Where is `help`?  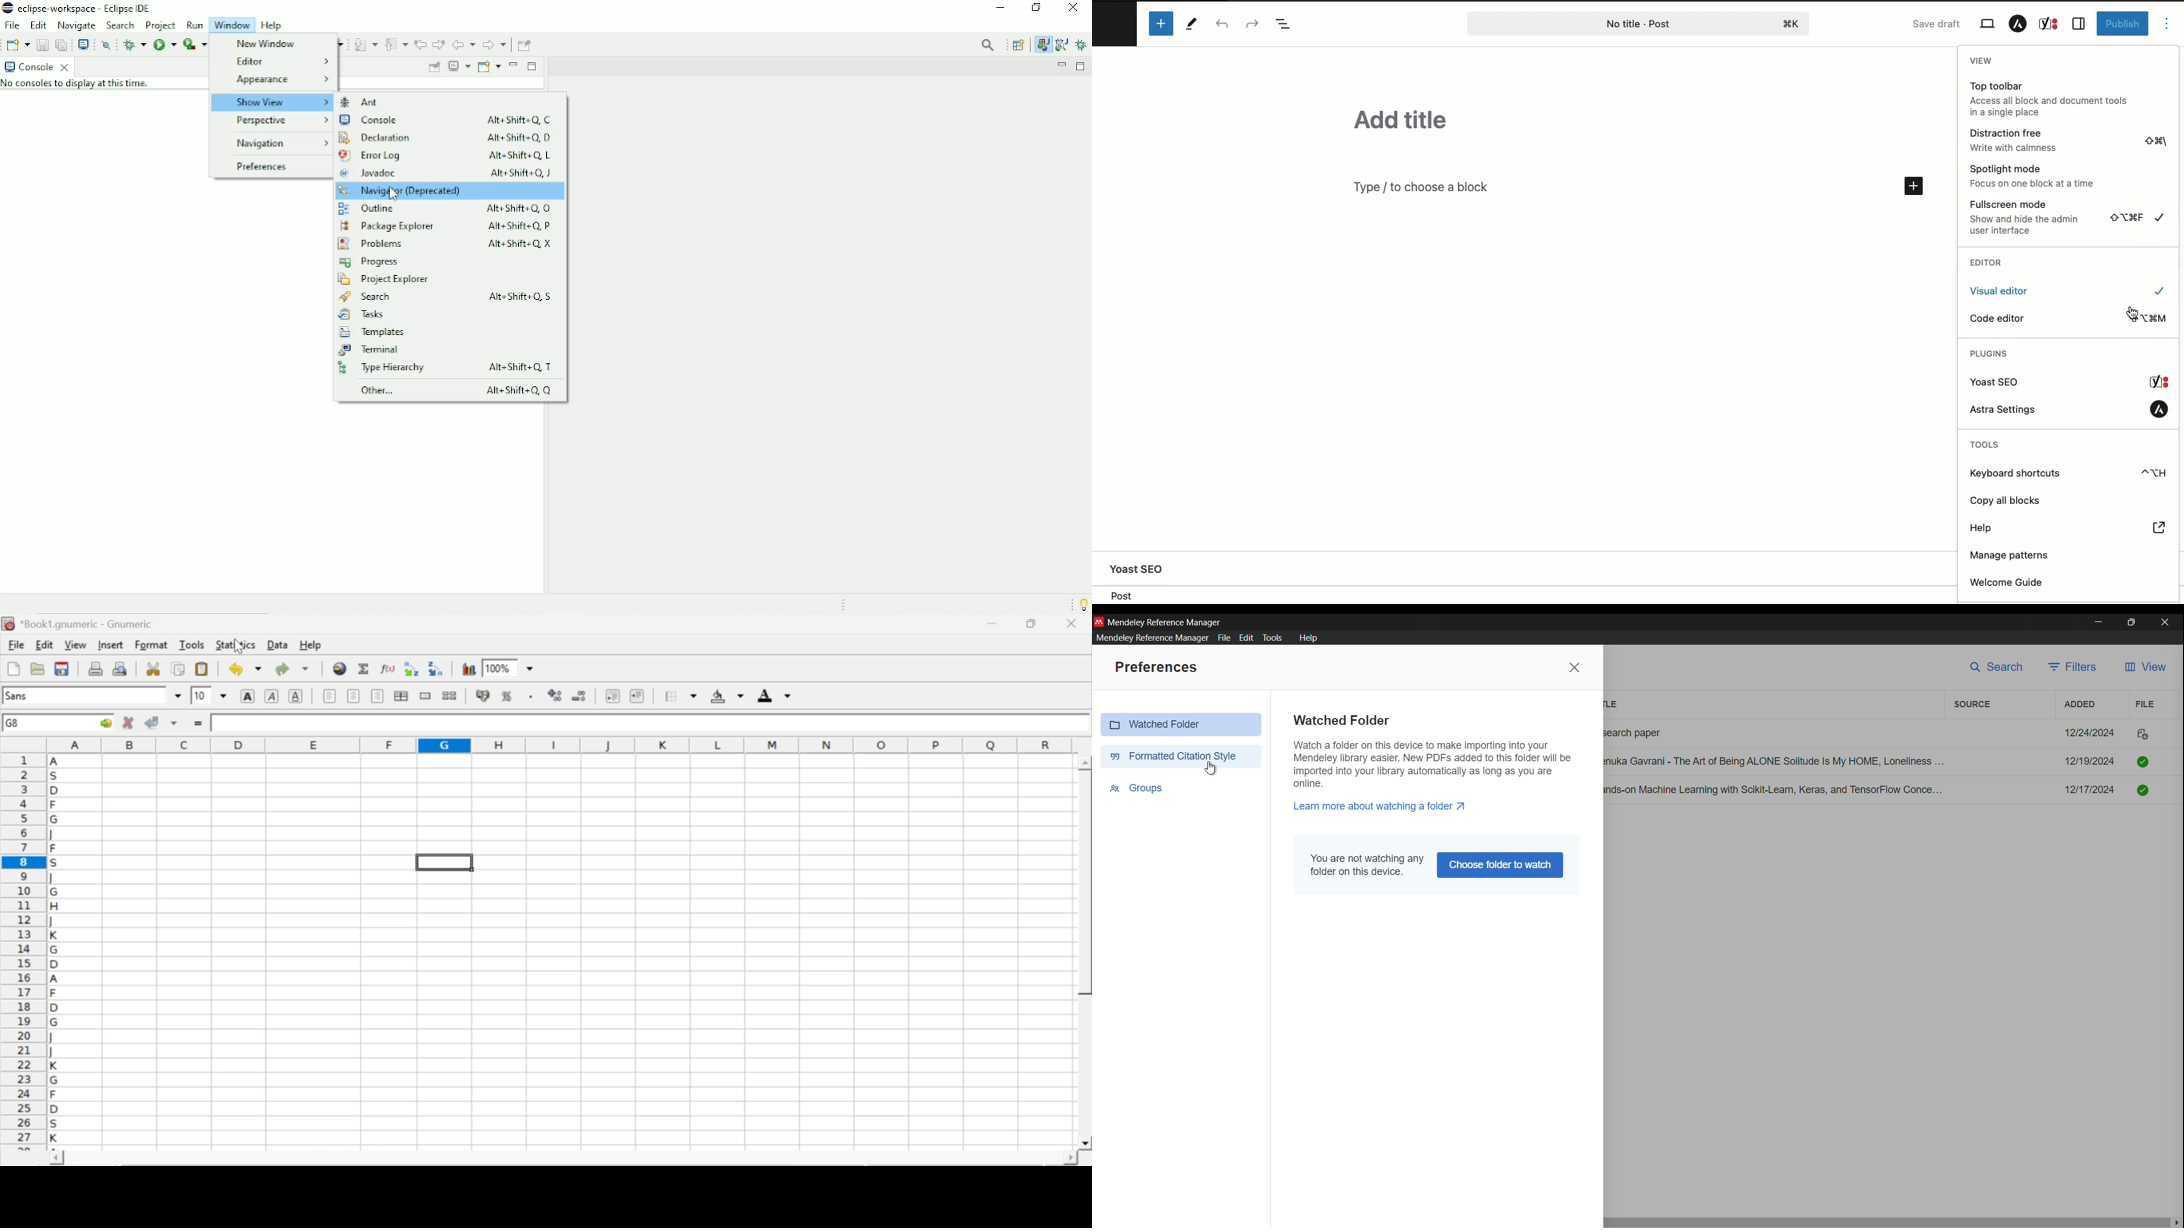 help is located at coordinates (312, 646).